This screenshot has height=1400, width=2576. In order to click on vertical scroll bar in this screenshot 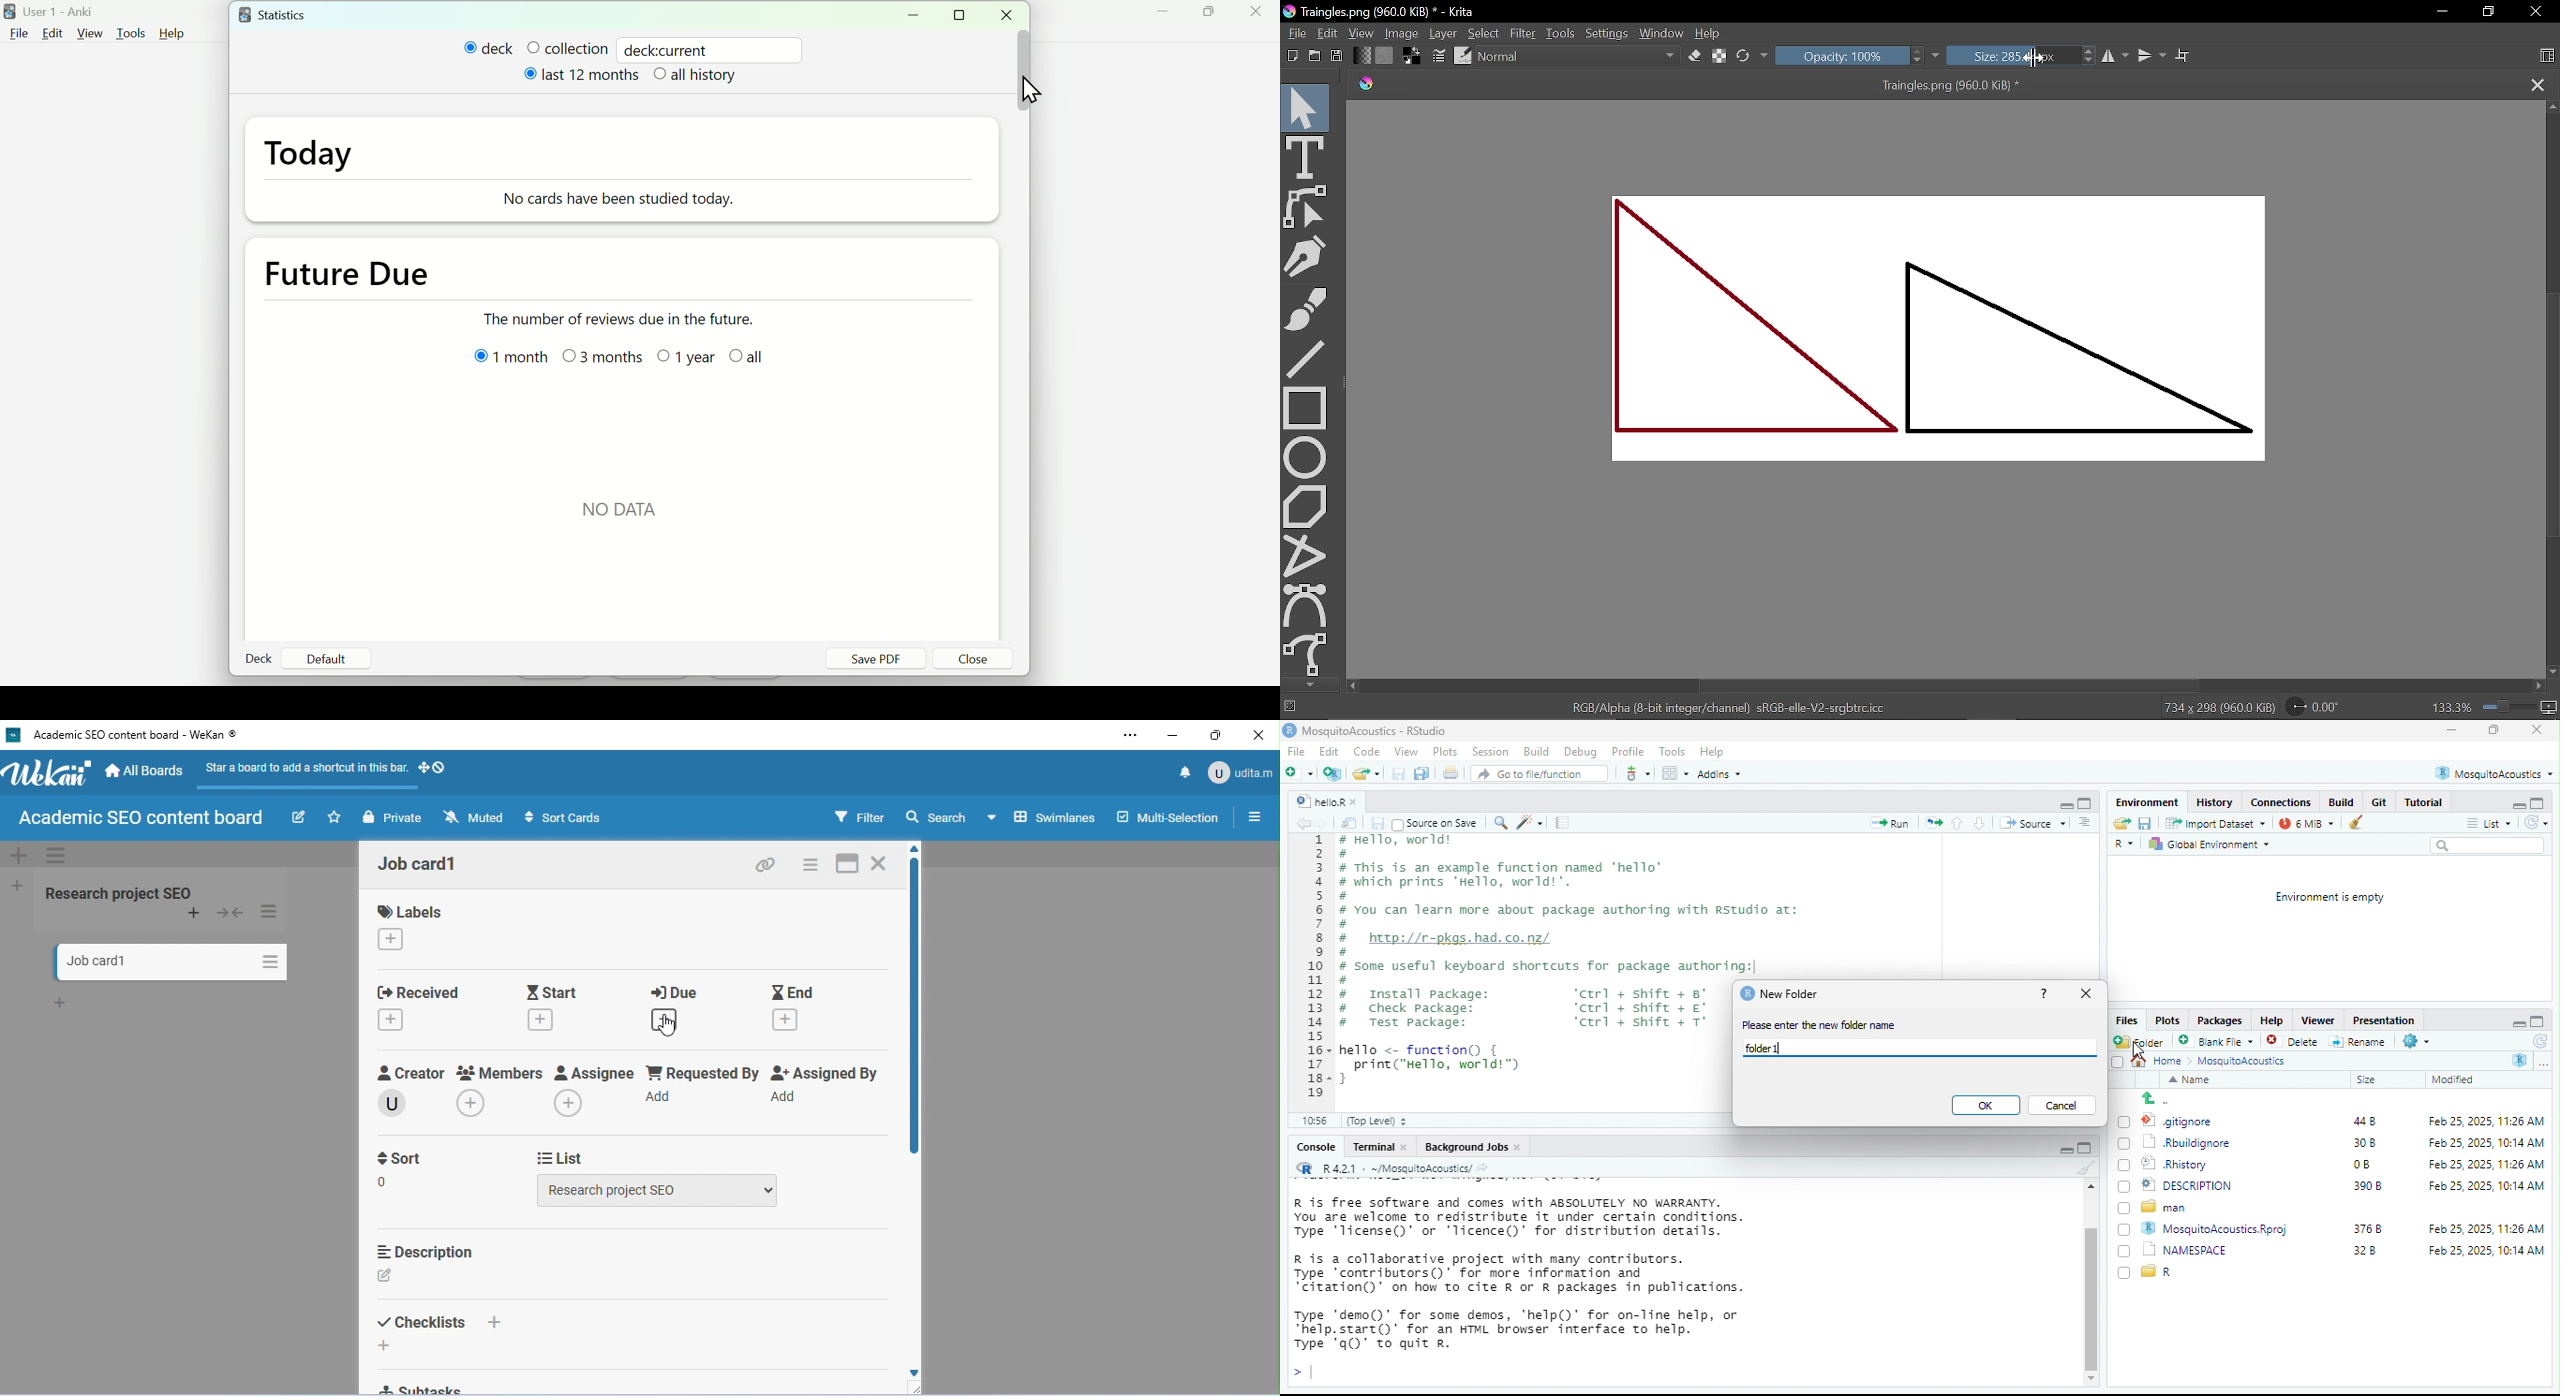, I will do `click(2090, 1293)`.